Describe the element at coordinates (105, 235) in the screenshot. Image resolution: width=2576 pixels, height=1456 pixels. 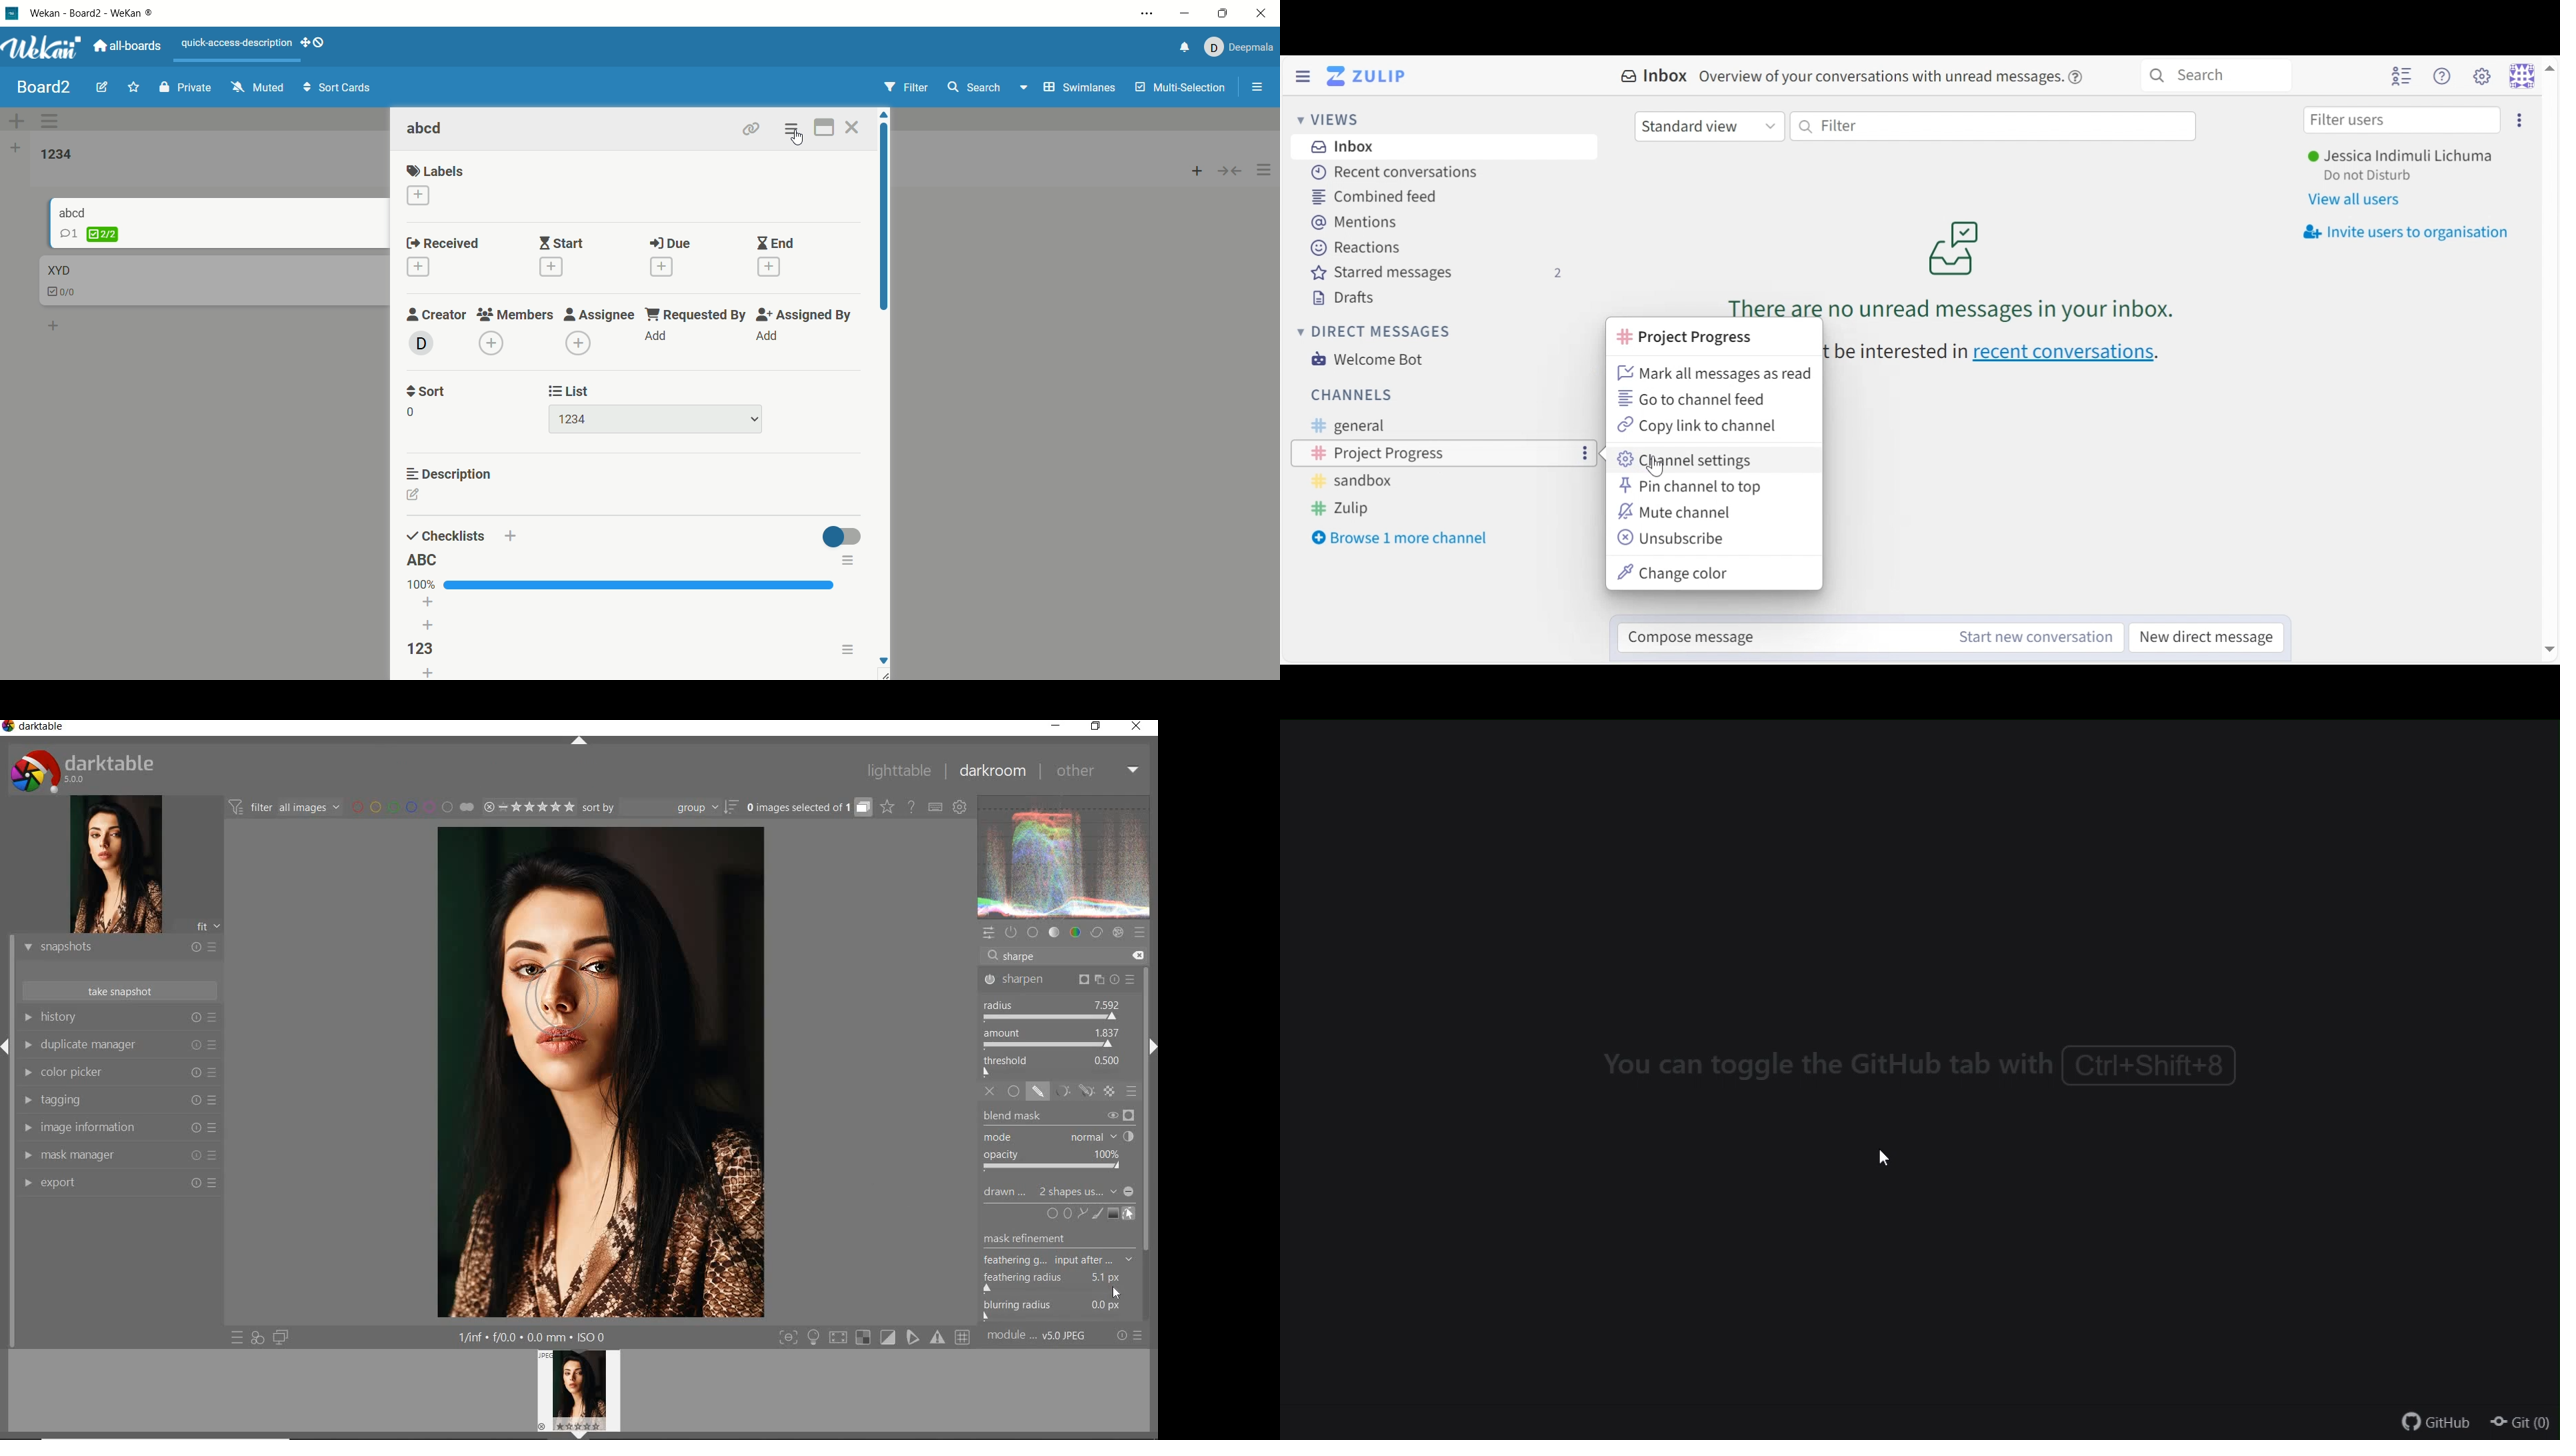
I see `checklist` at that location.